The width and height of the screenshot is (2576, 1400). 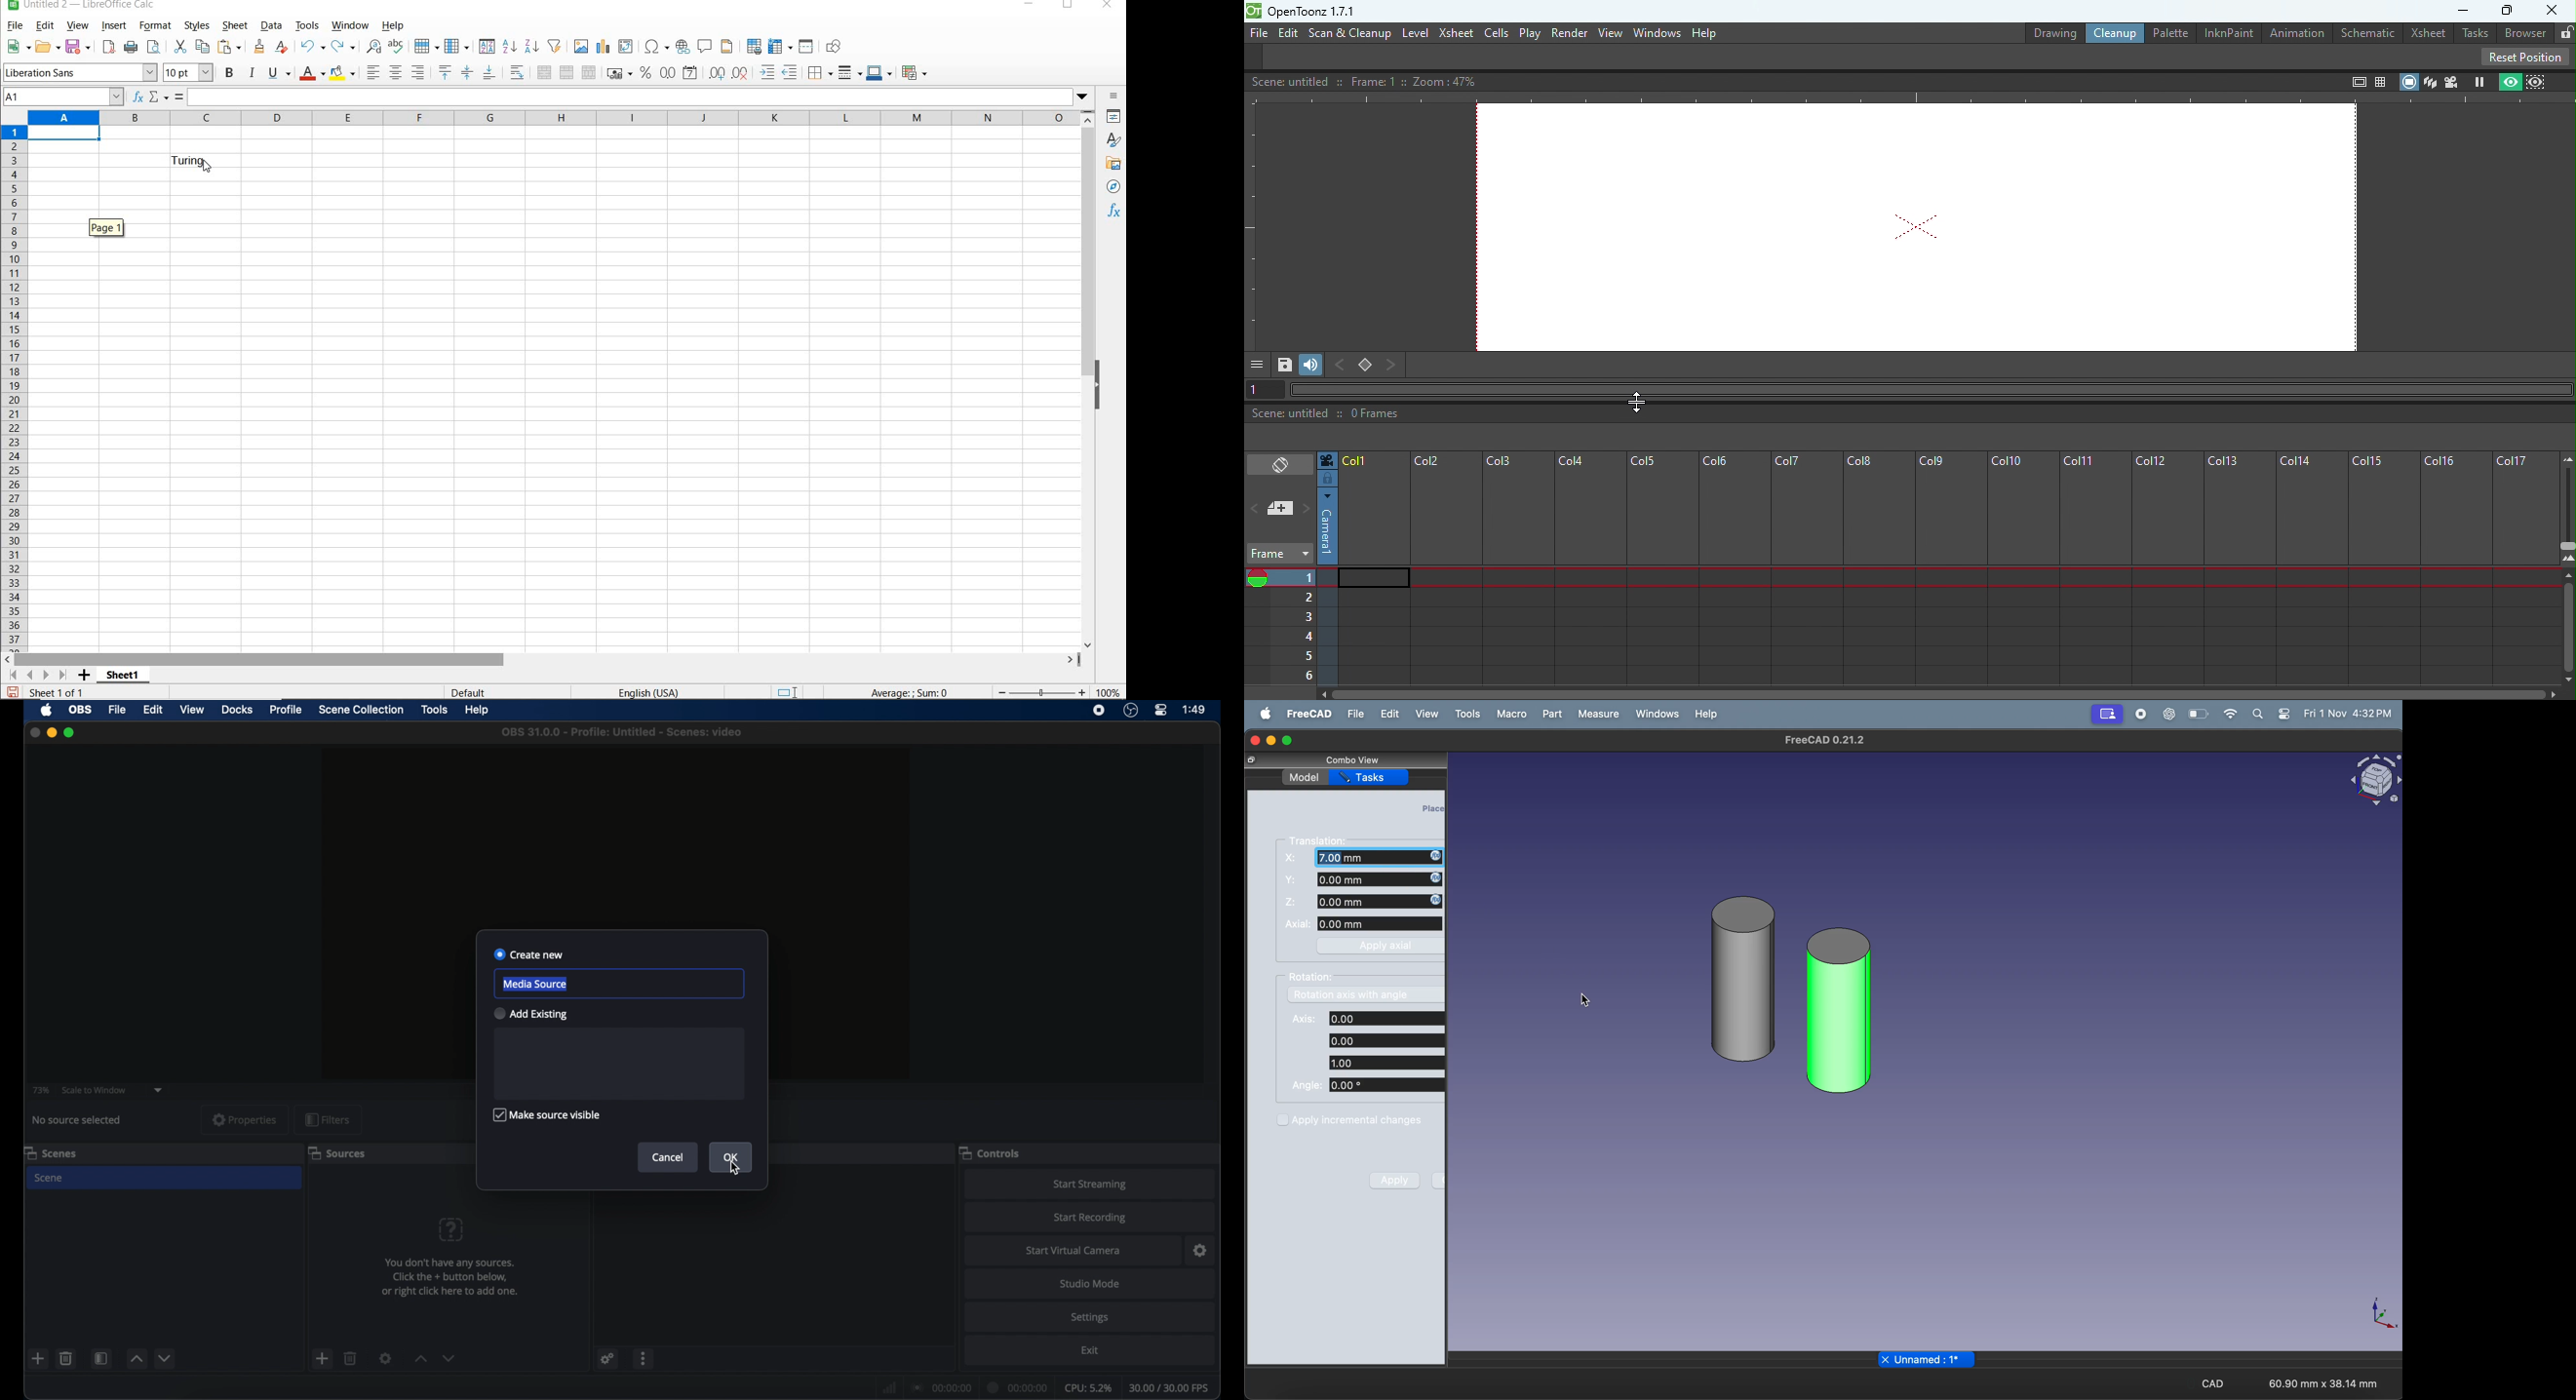 What do you see at coordinates (567, 74) in the screenshot?
I see `MERGE CELLS` at bounding box center [567, 74].